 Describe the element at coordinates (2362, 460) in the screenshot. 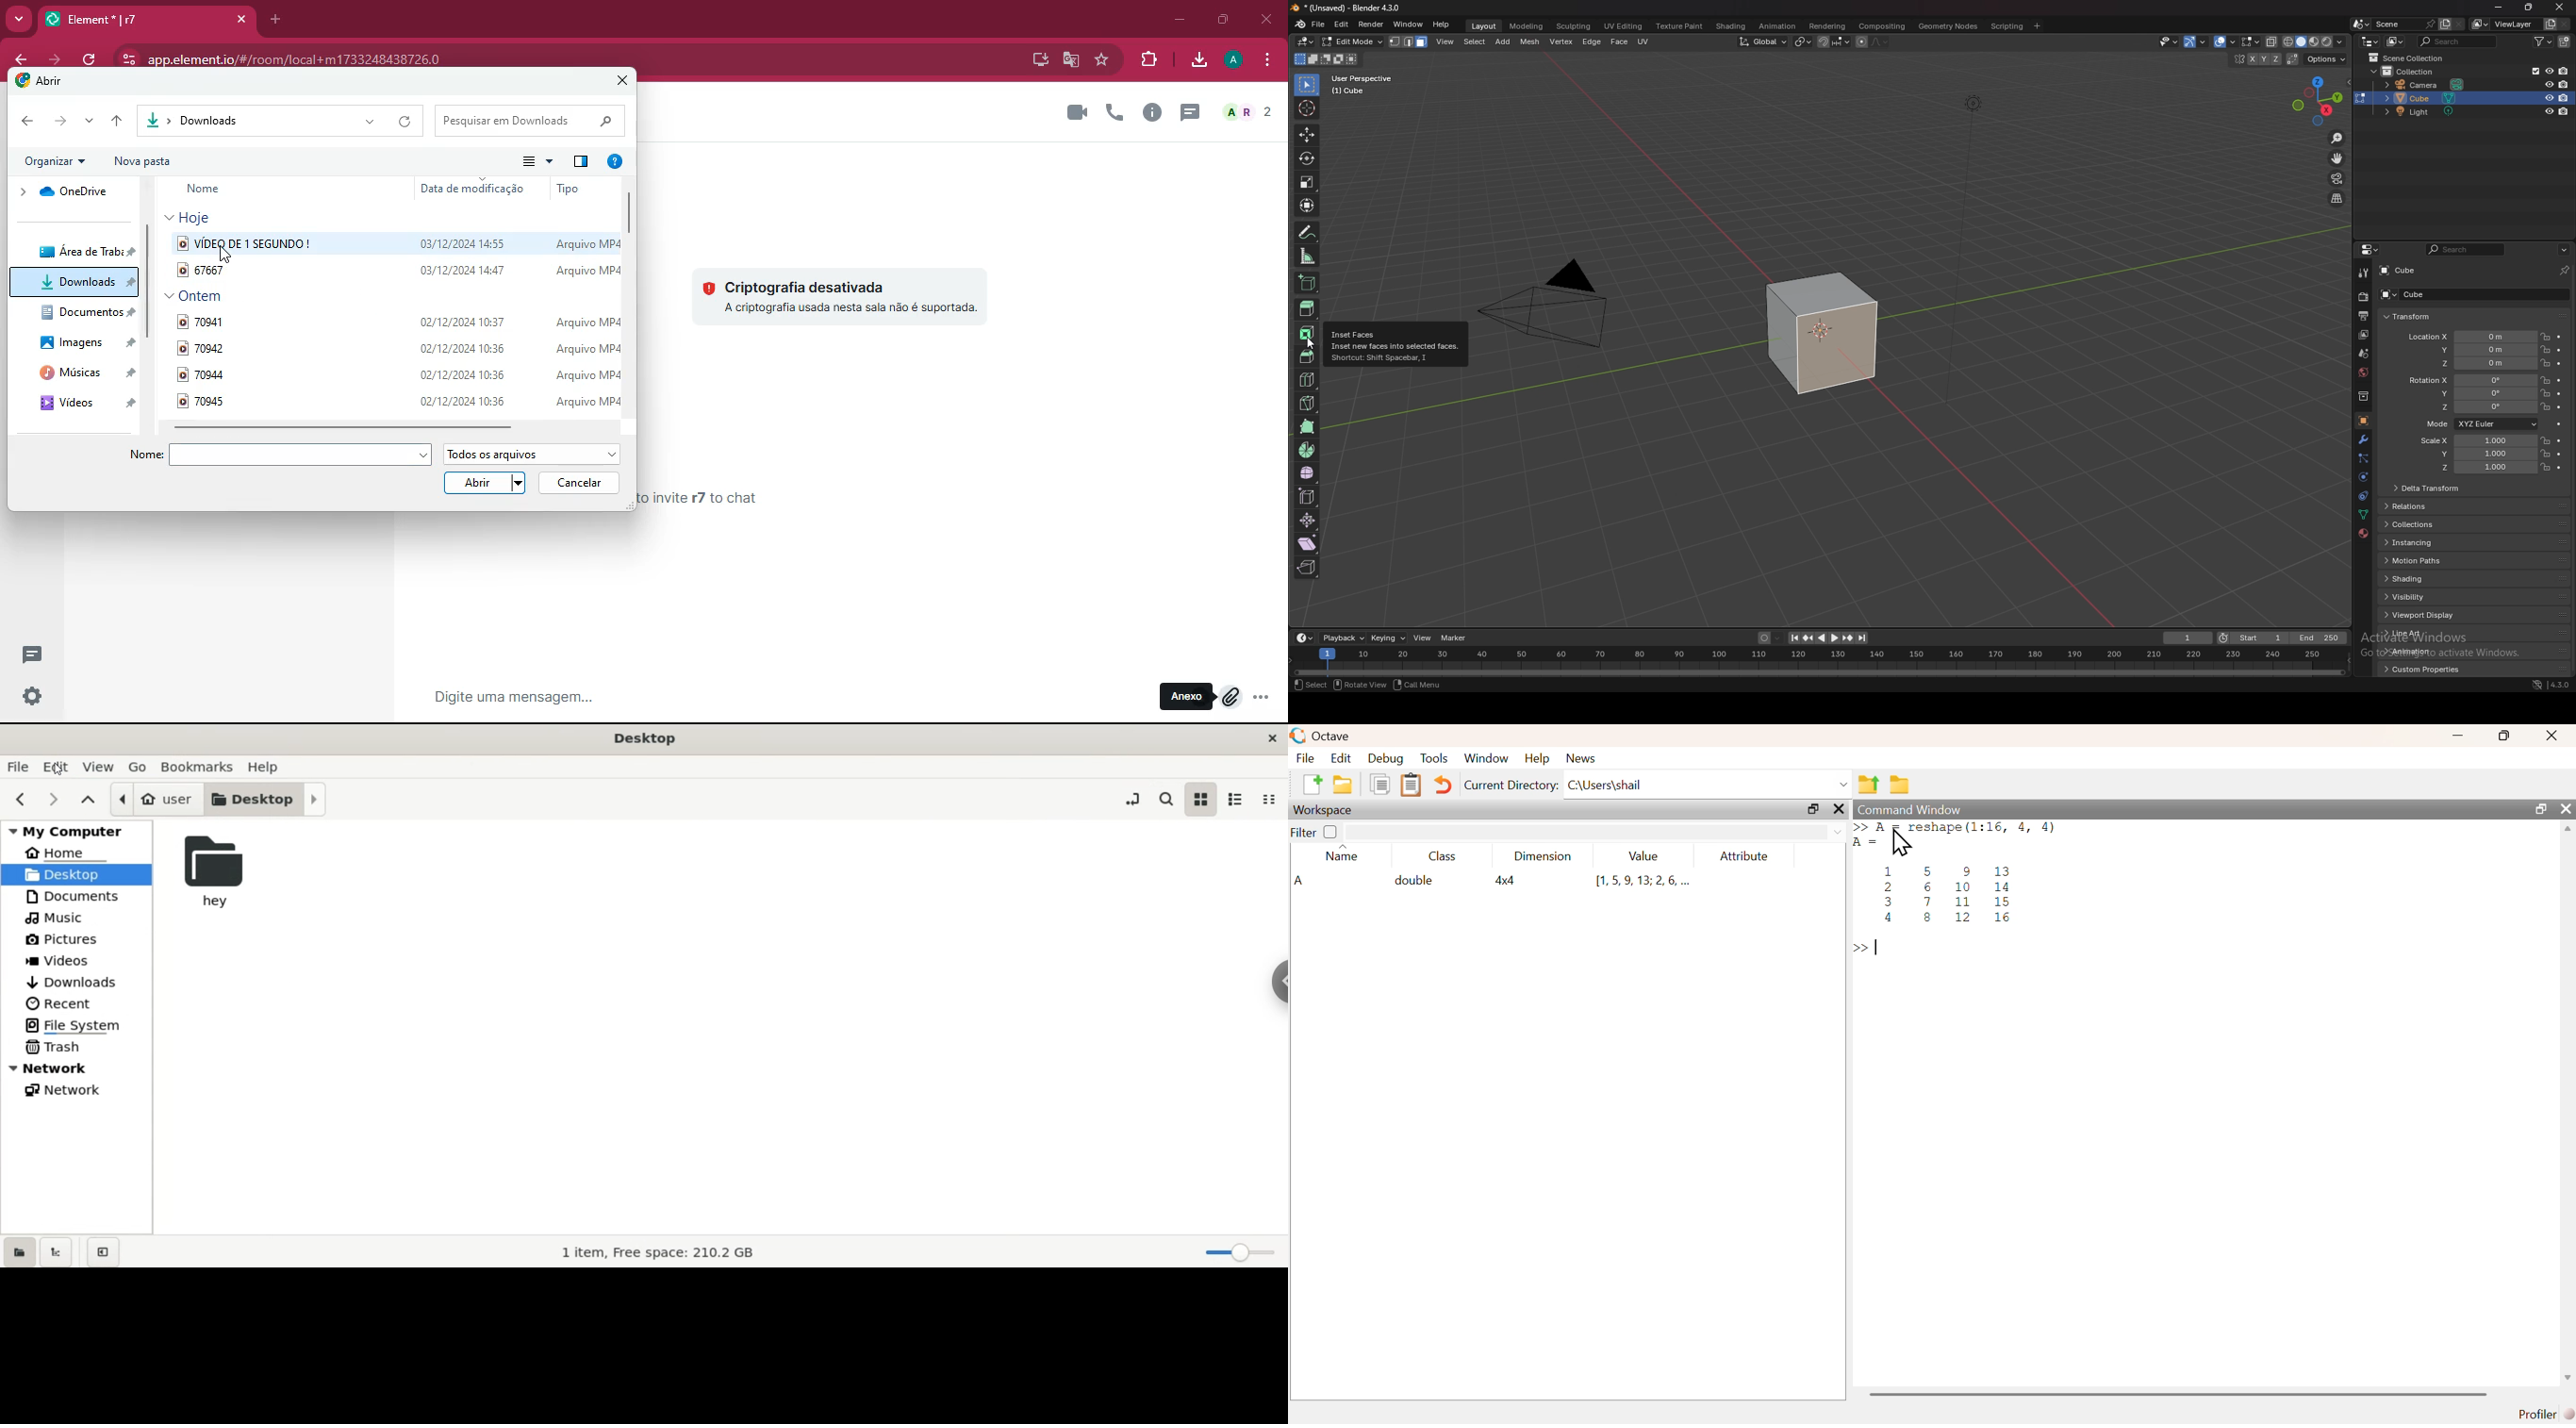

I see `particles` at that location.